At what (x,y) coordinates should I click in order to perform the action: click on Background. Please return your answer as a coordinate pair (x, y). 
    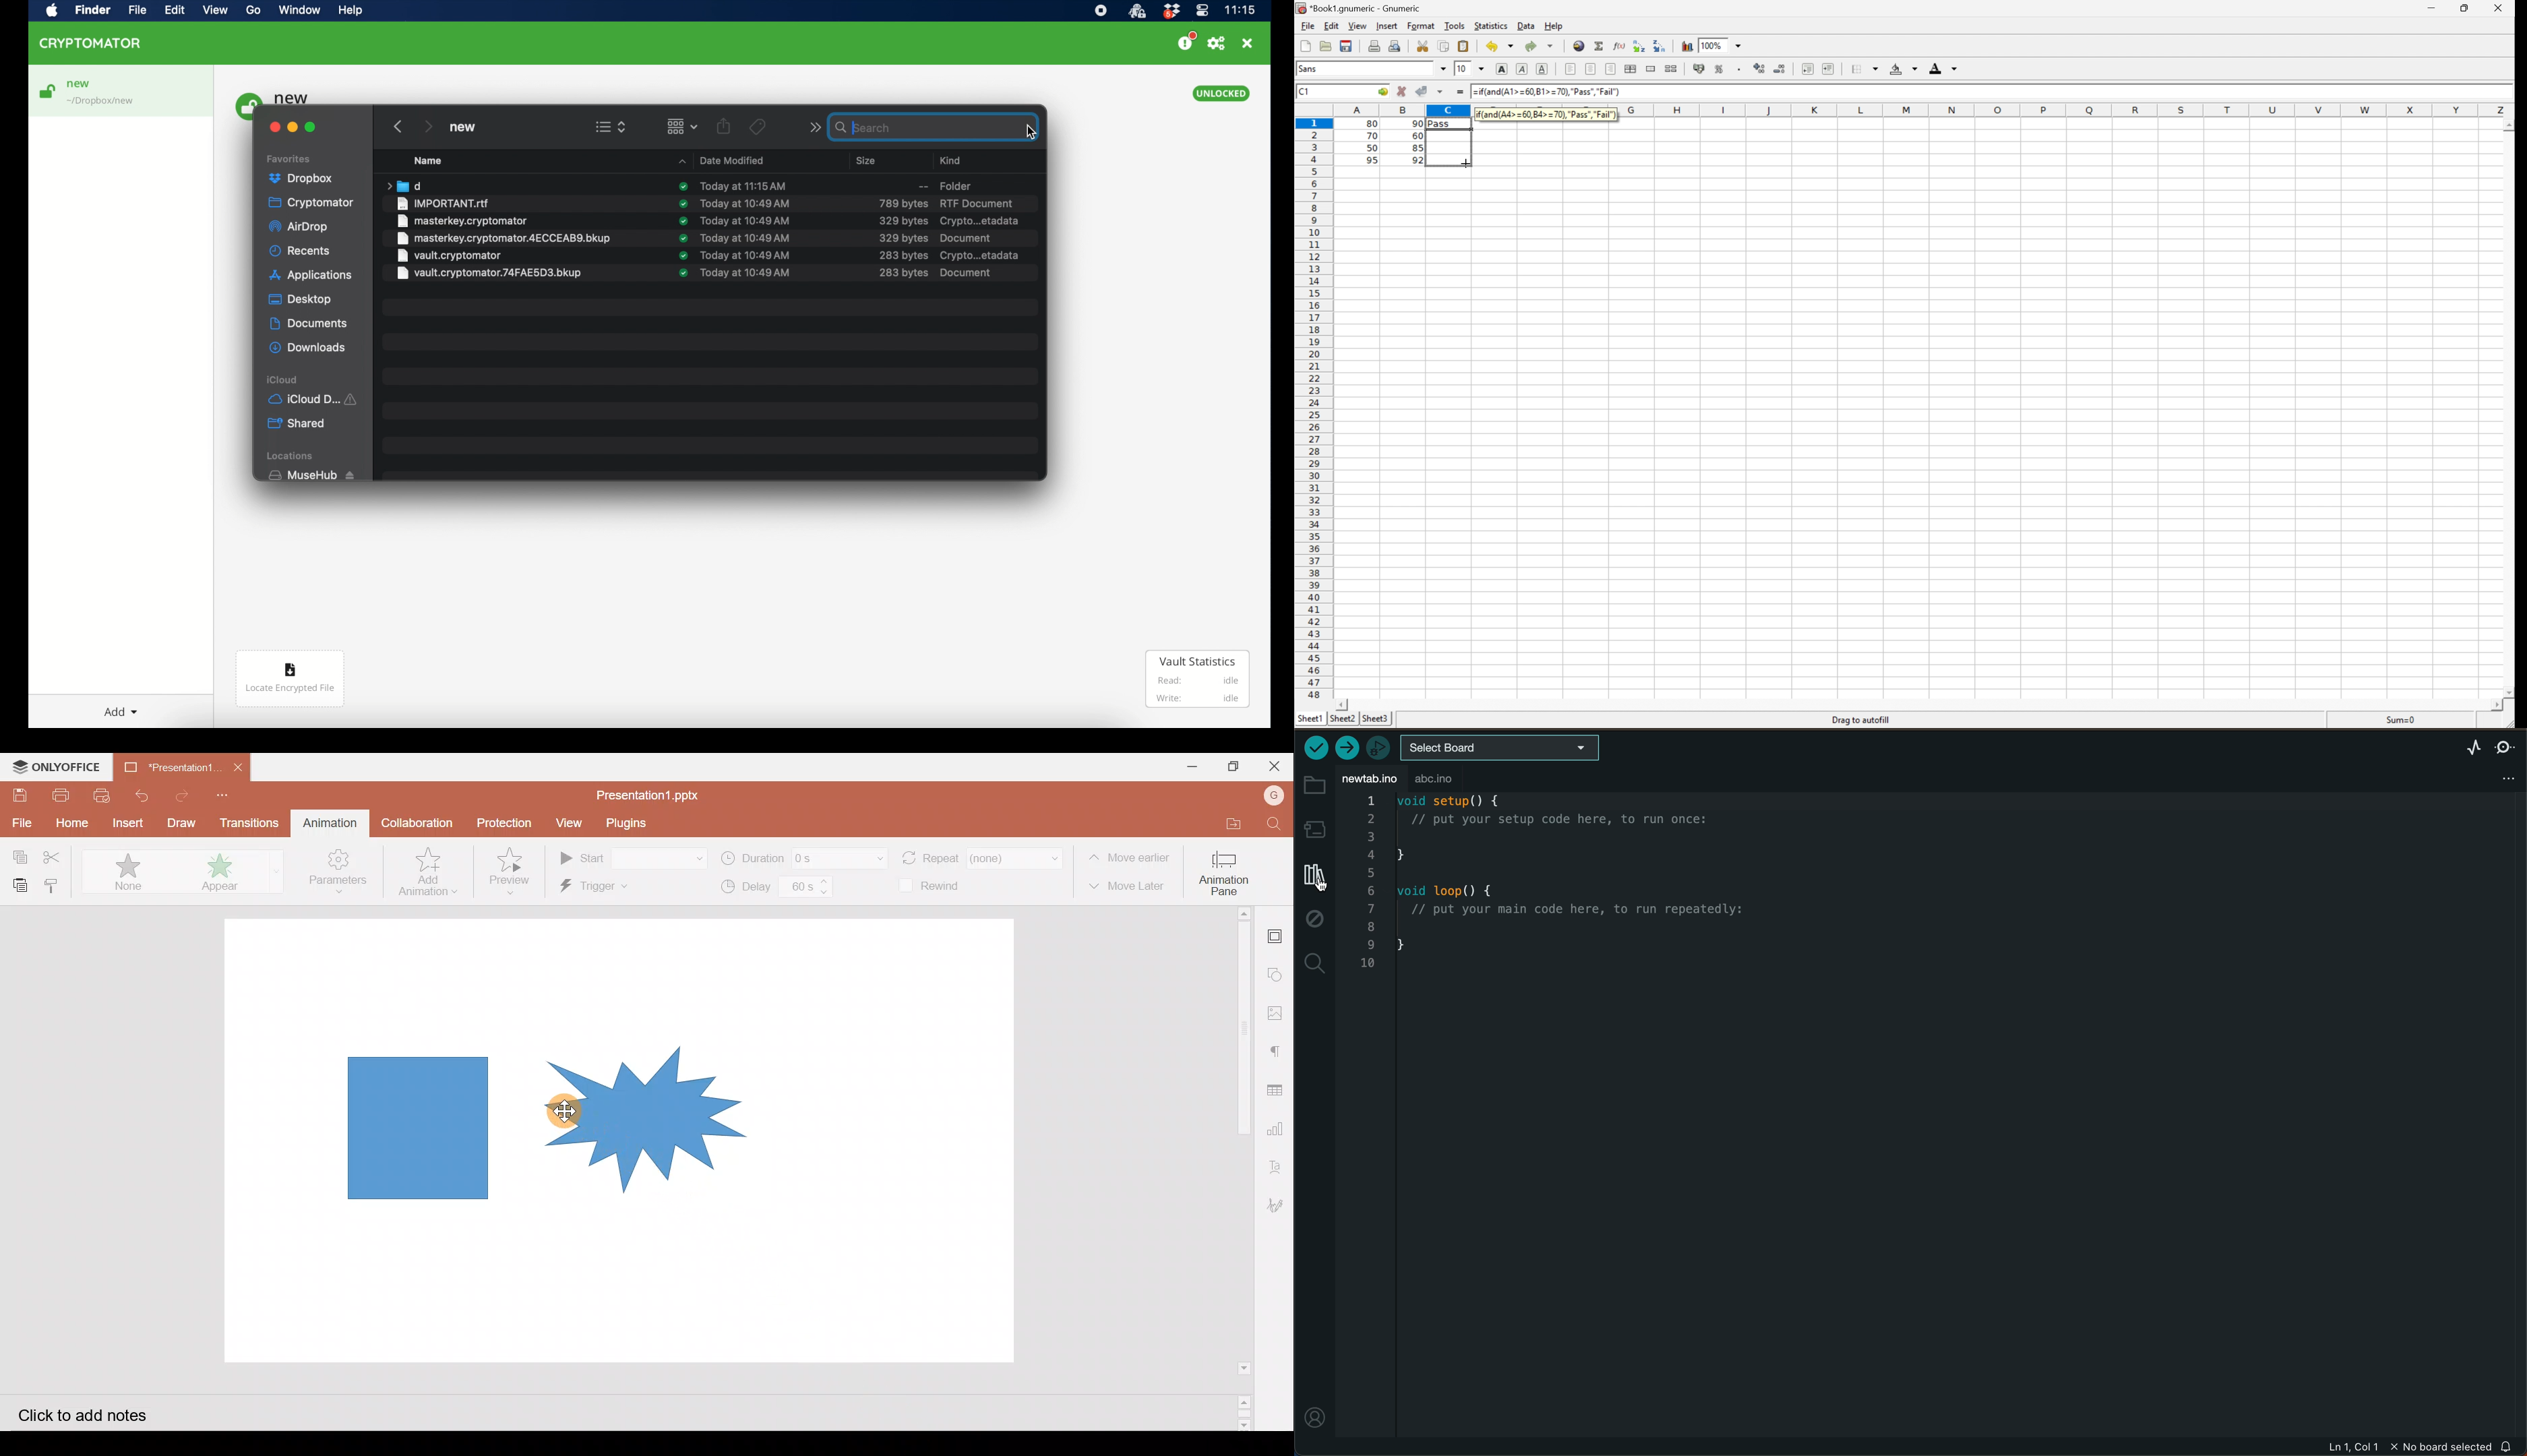
    Looking at the image, I should click on (1904, 69).